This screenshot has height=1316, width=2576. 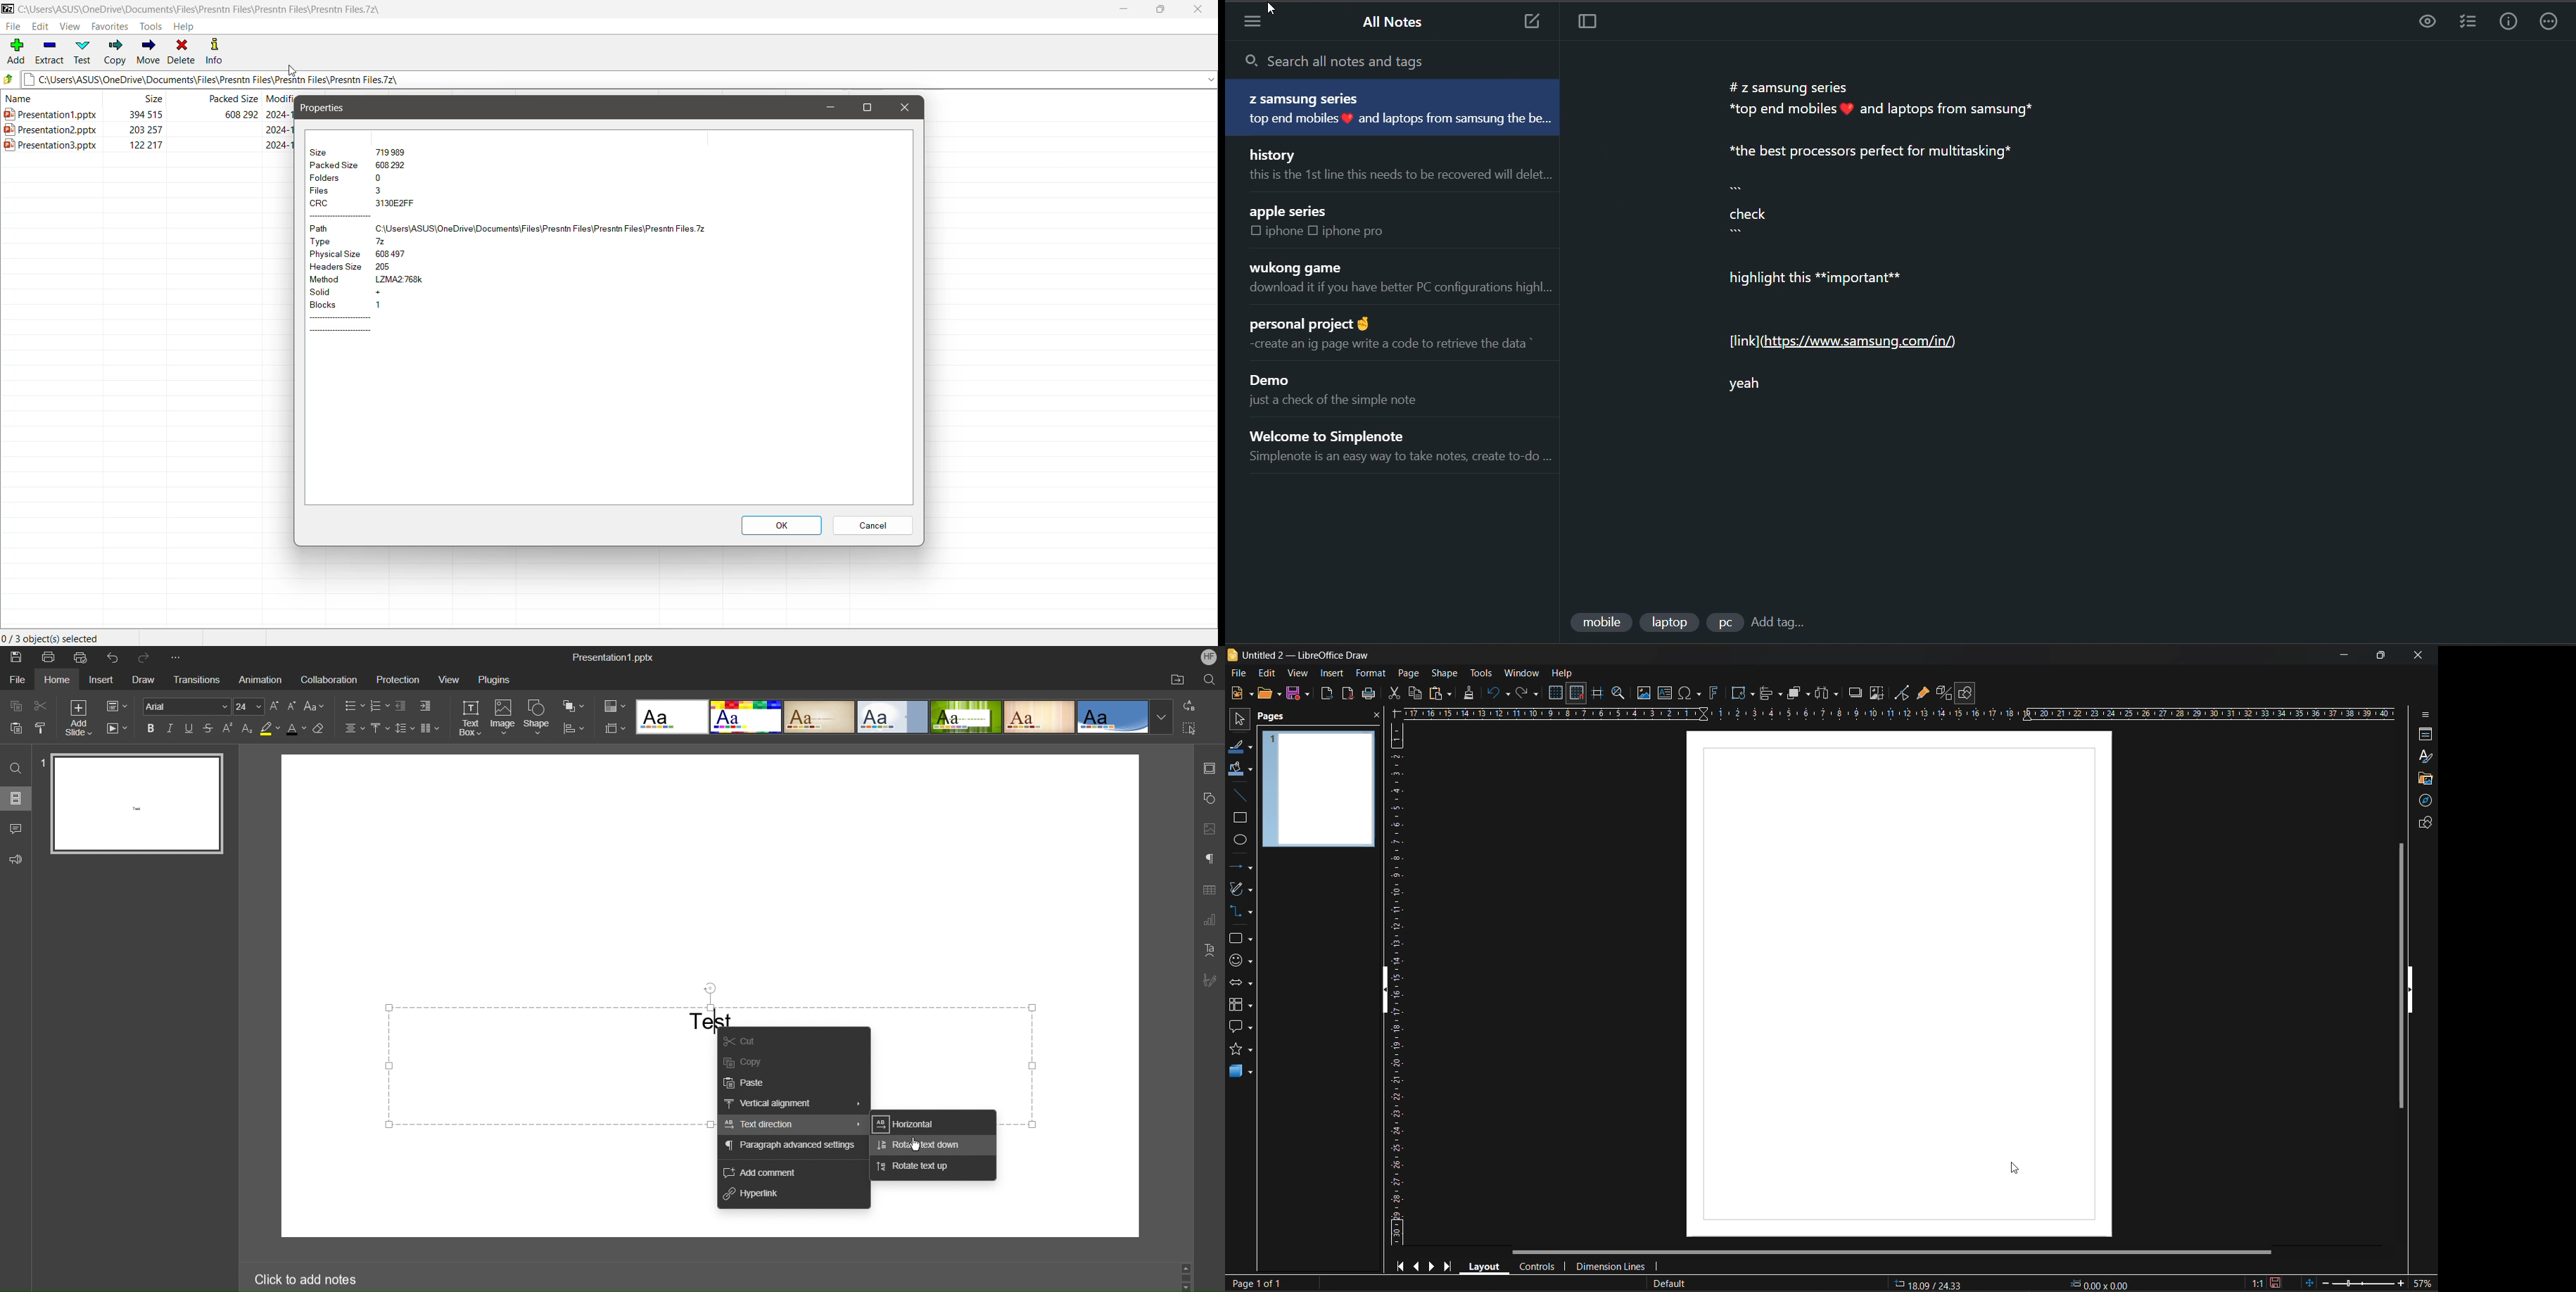 I want to click on image, so click(x=1642, y=693).